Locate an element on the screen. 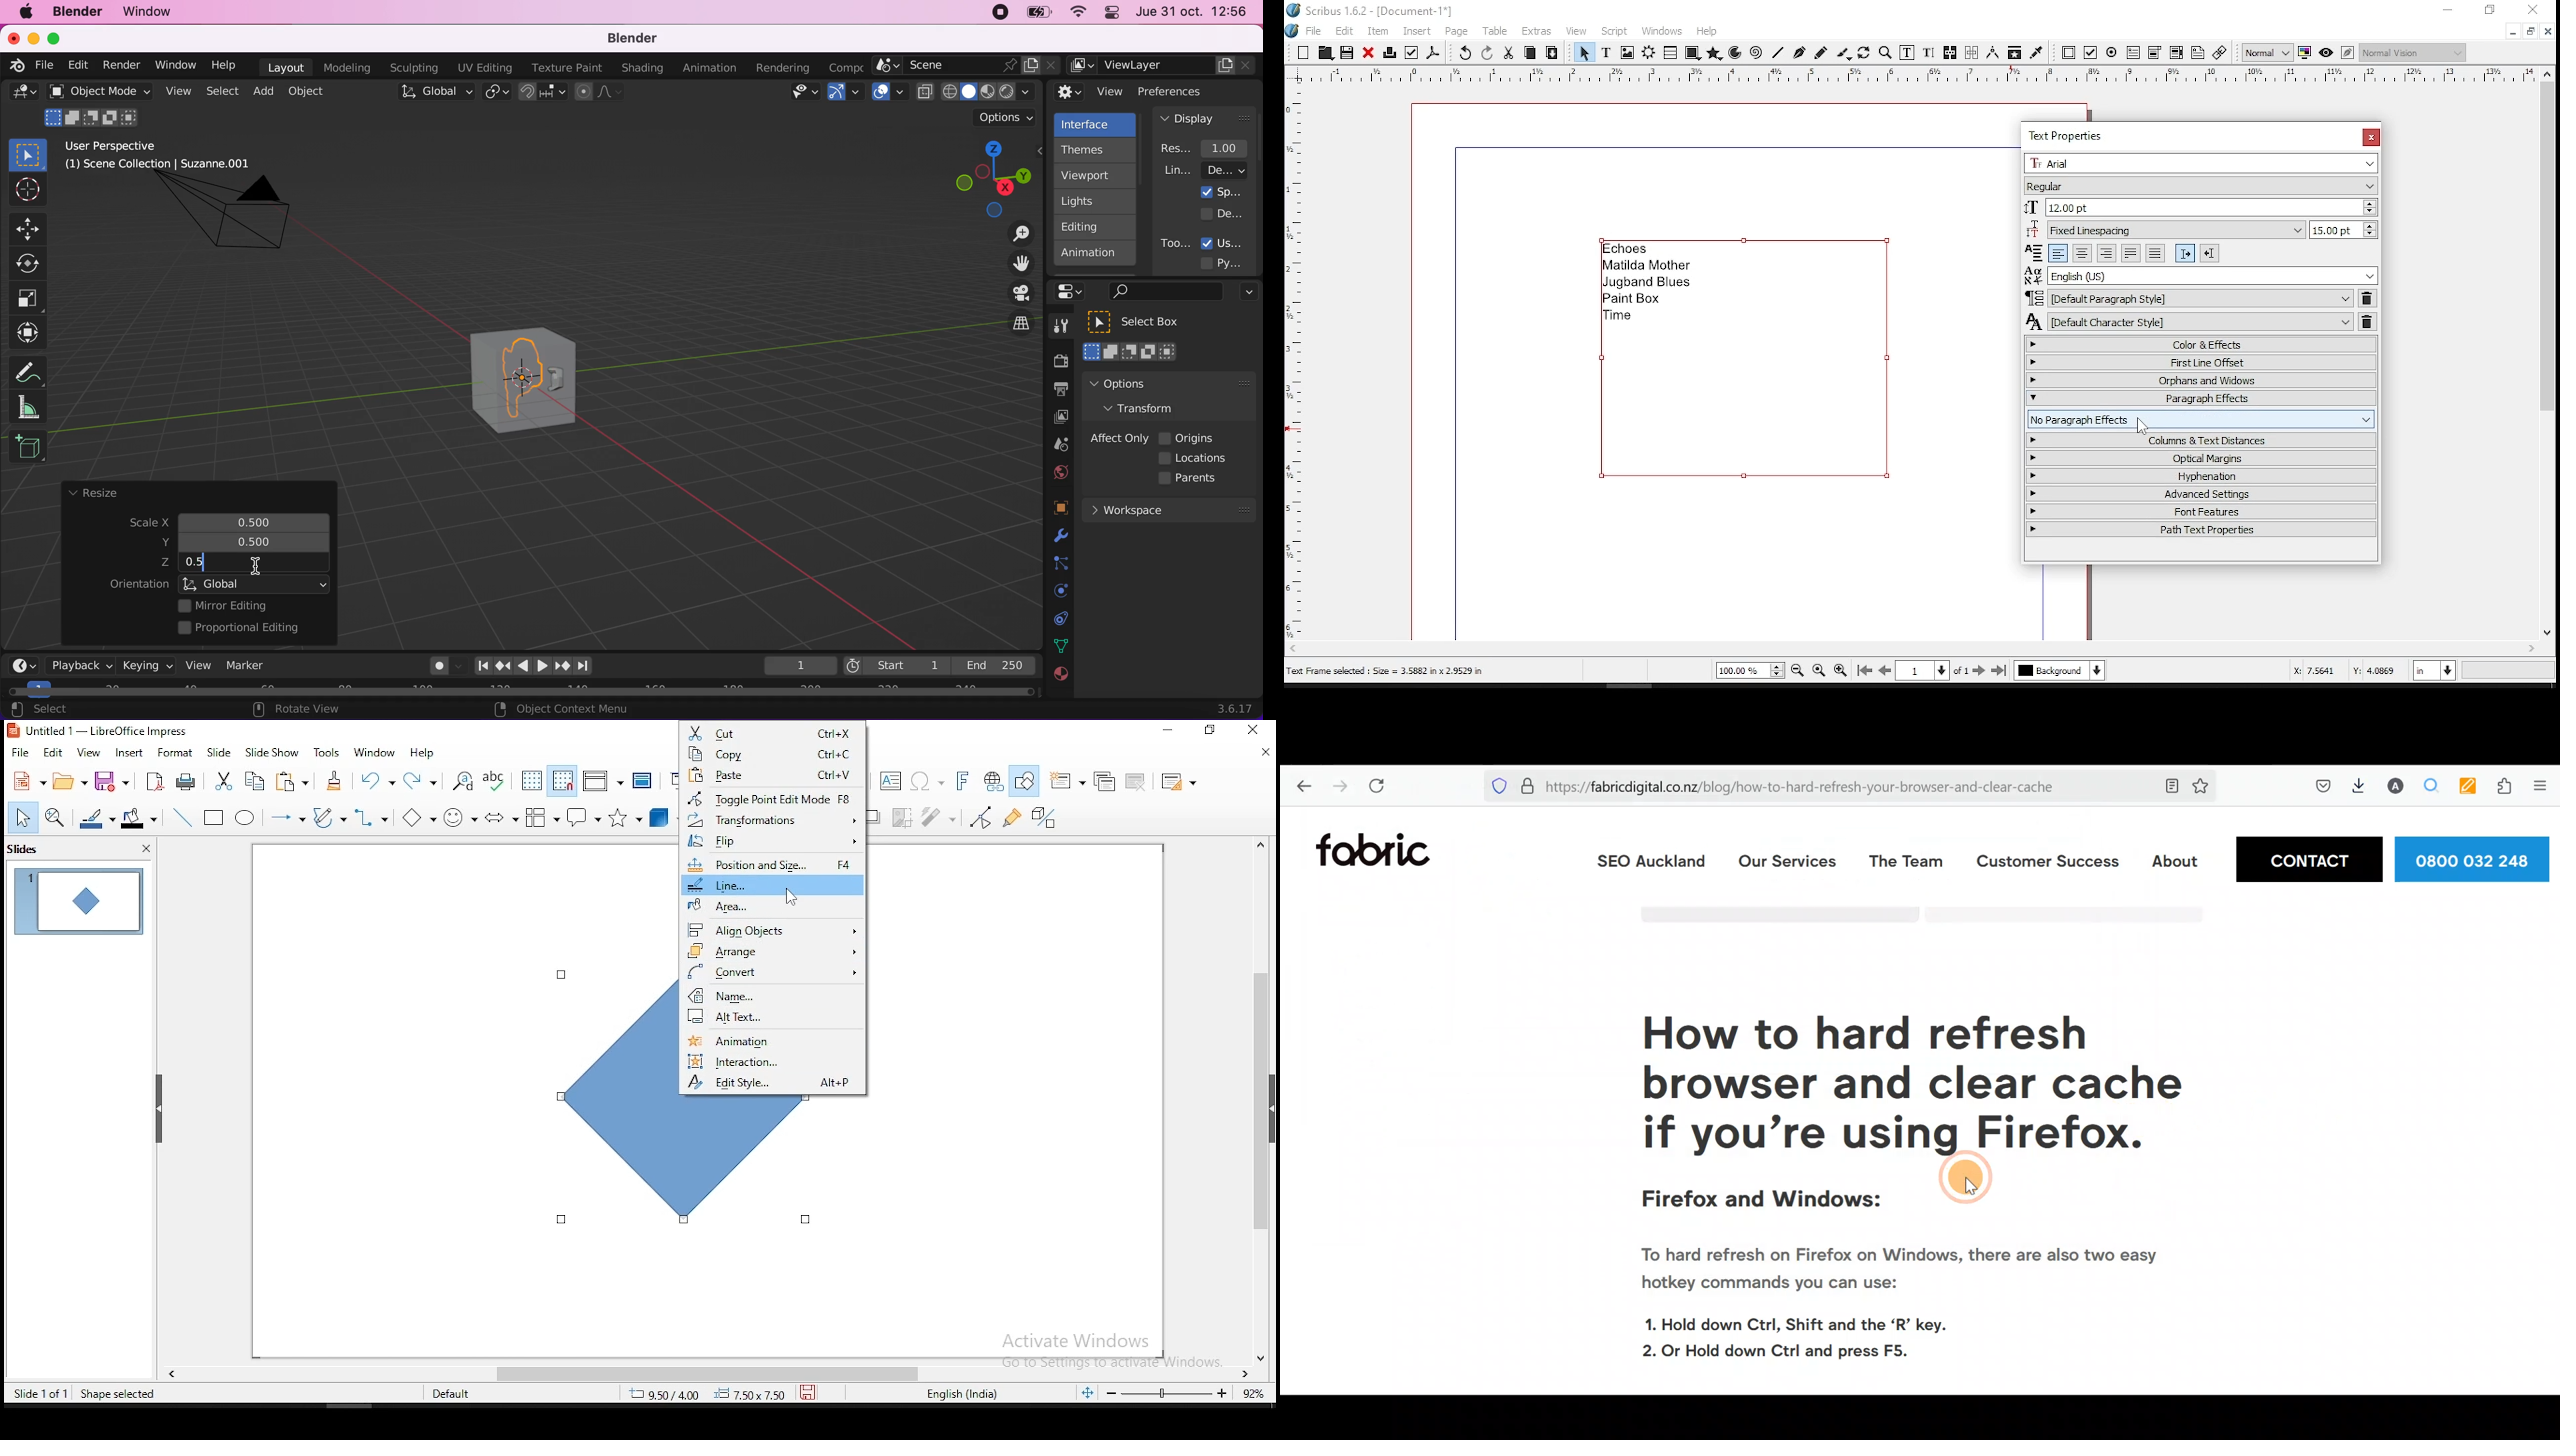 The height and width of the screenshot is (1456, 2576). jugband blues is located at coordinates (1649, 284).